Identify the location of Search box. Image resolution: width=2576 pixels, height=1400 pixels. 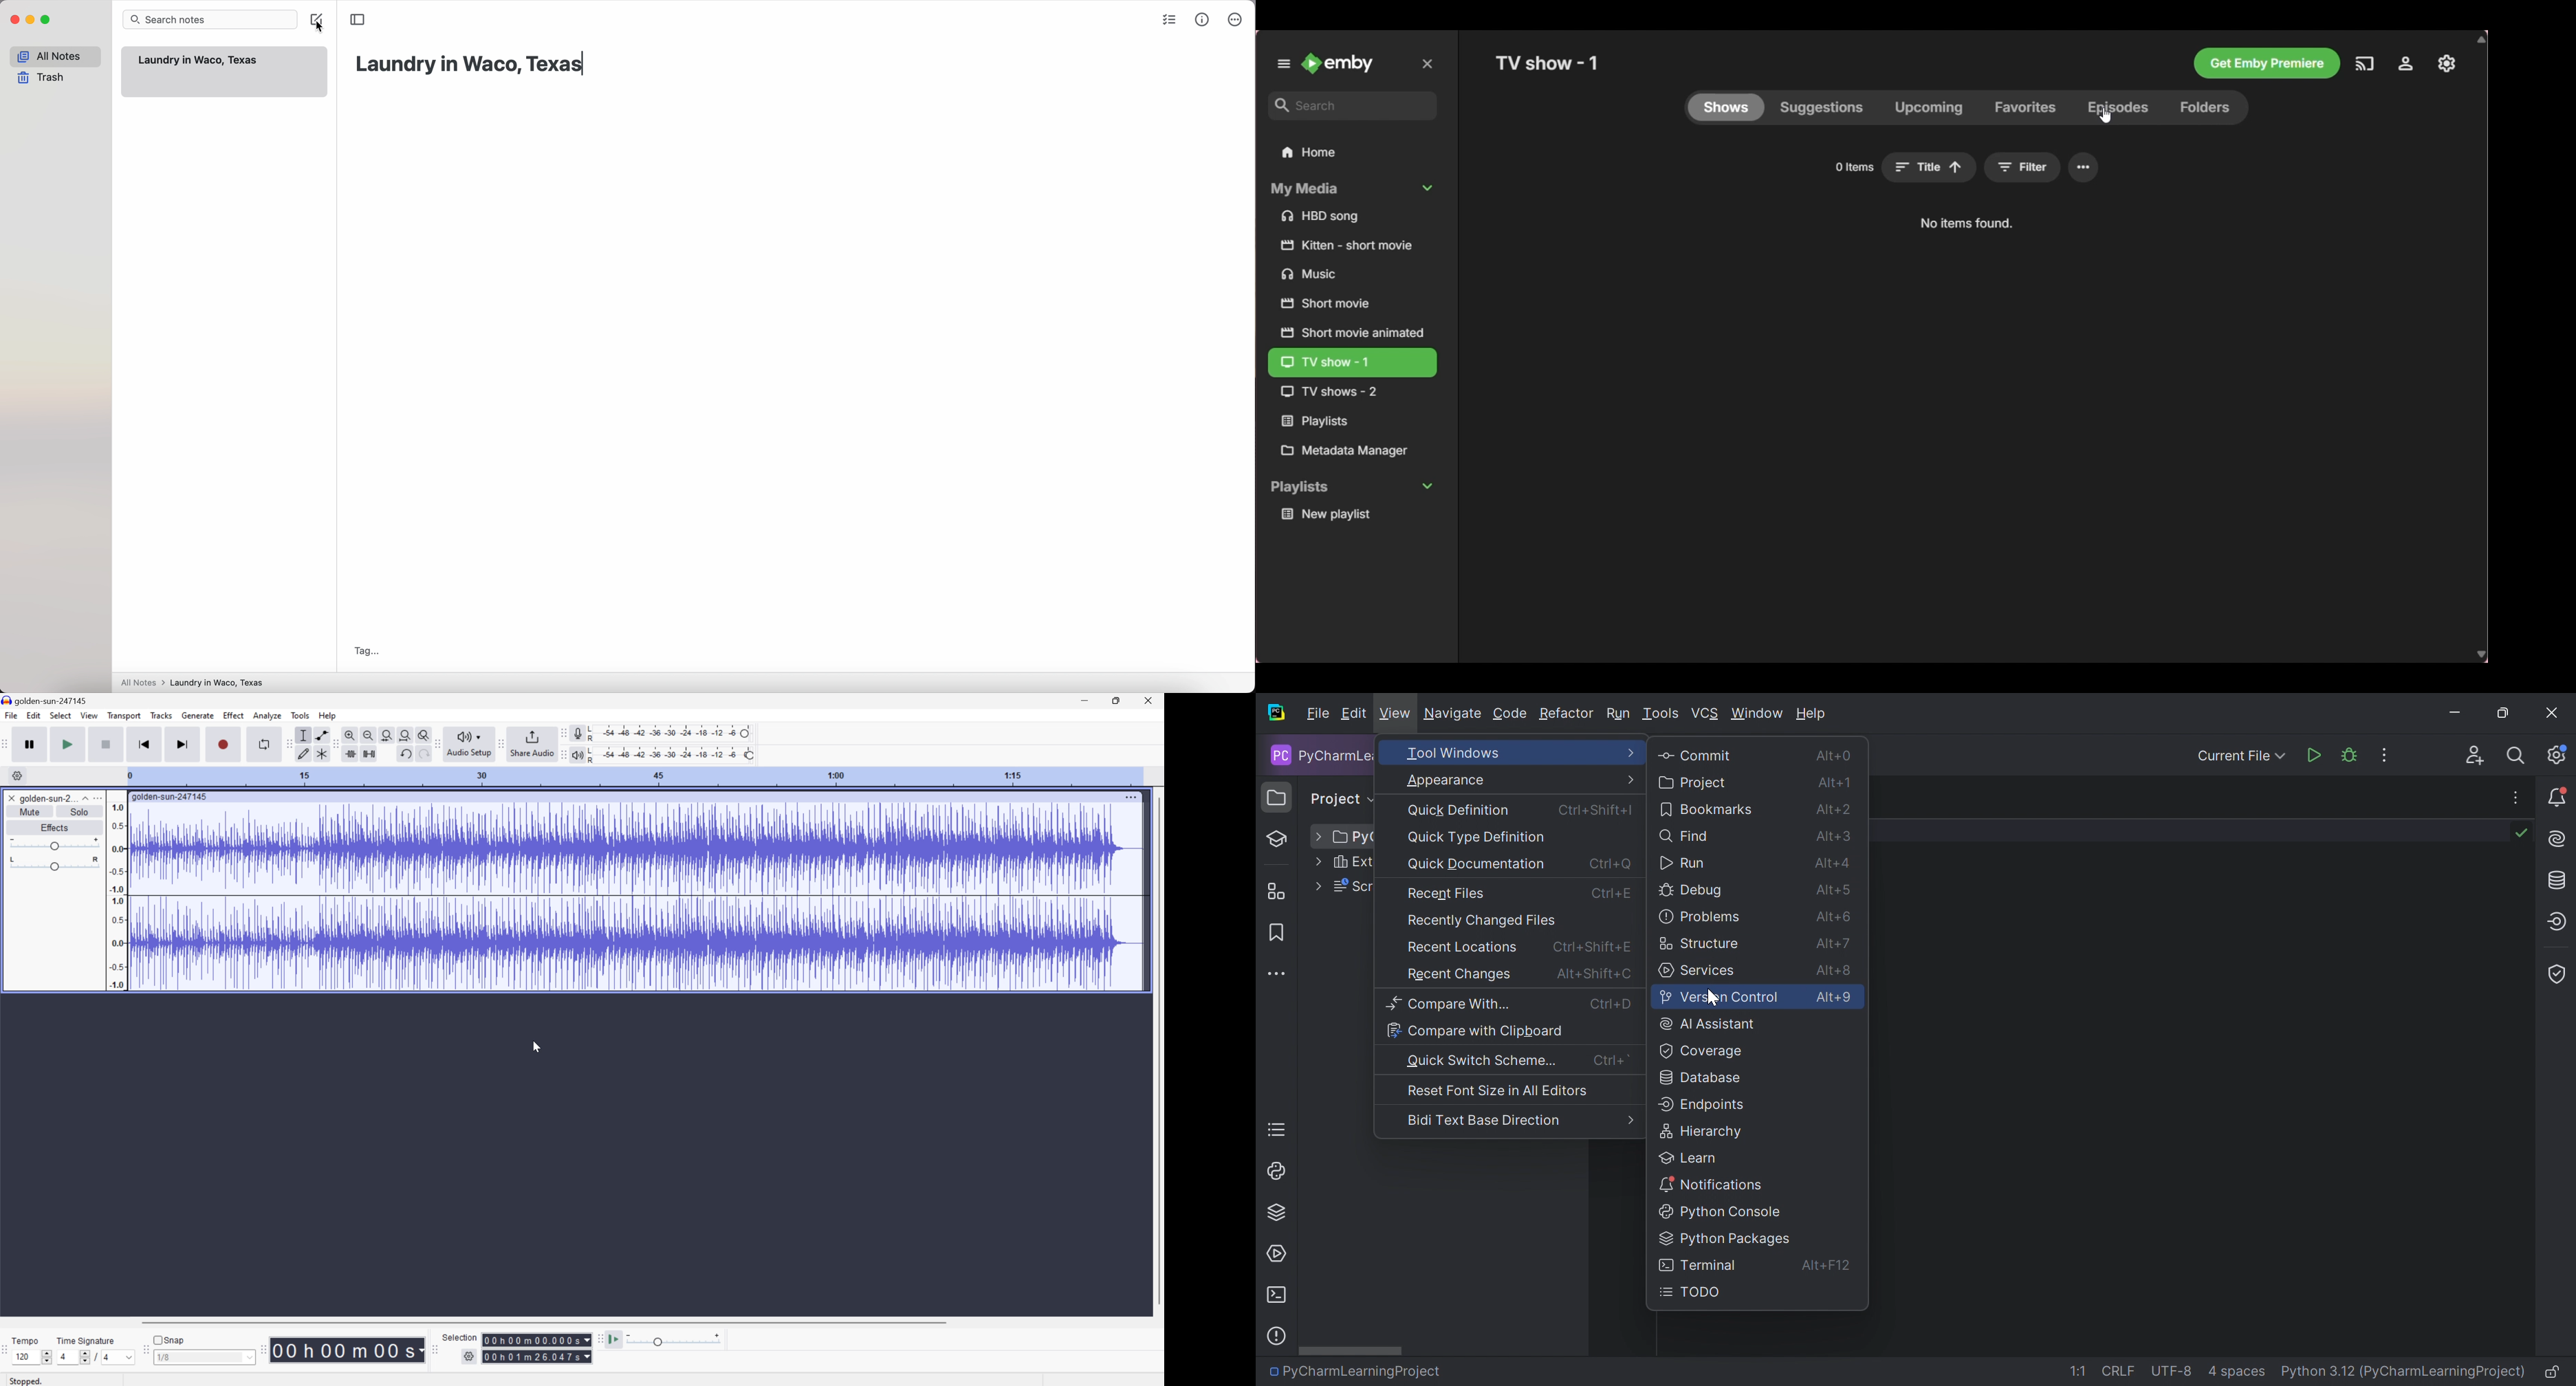
(1353, 105).